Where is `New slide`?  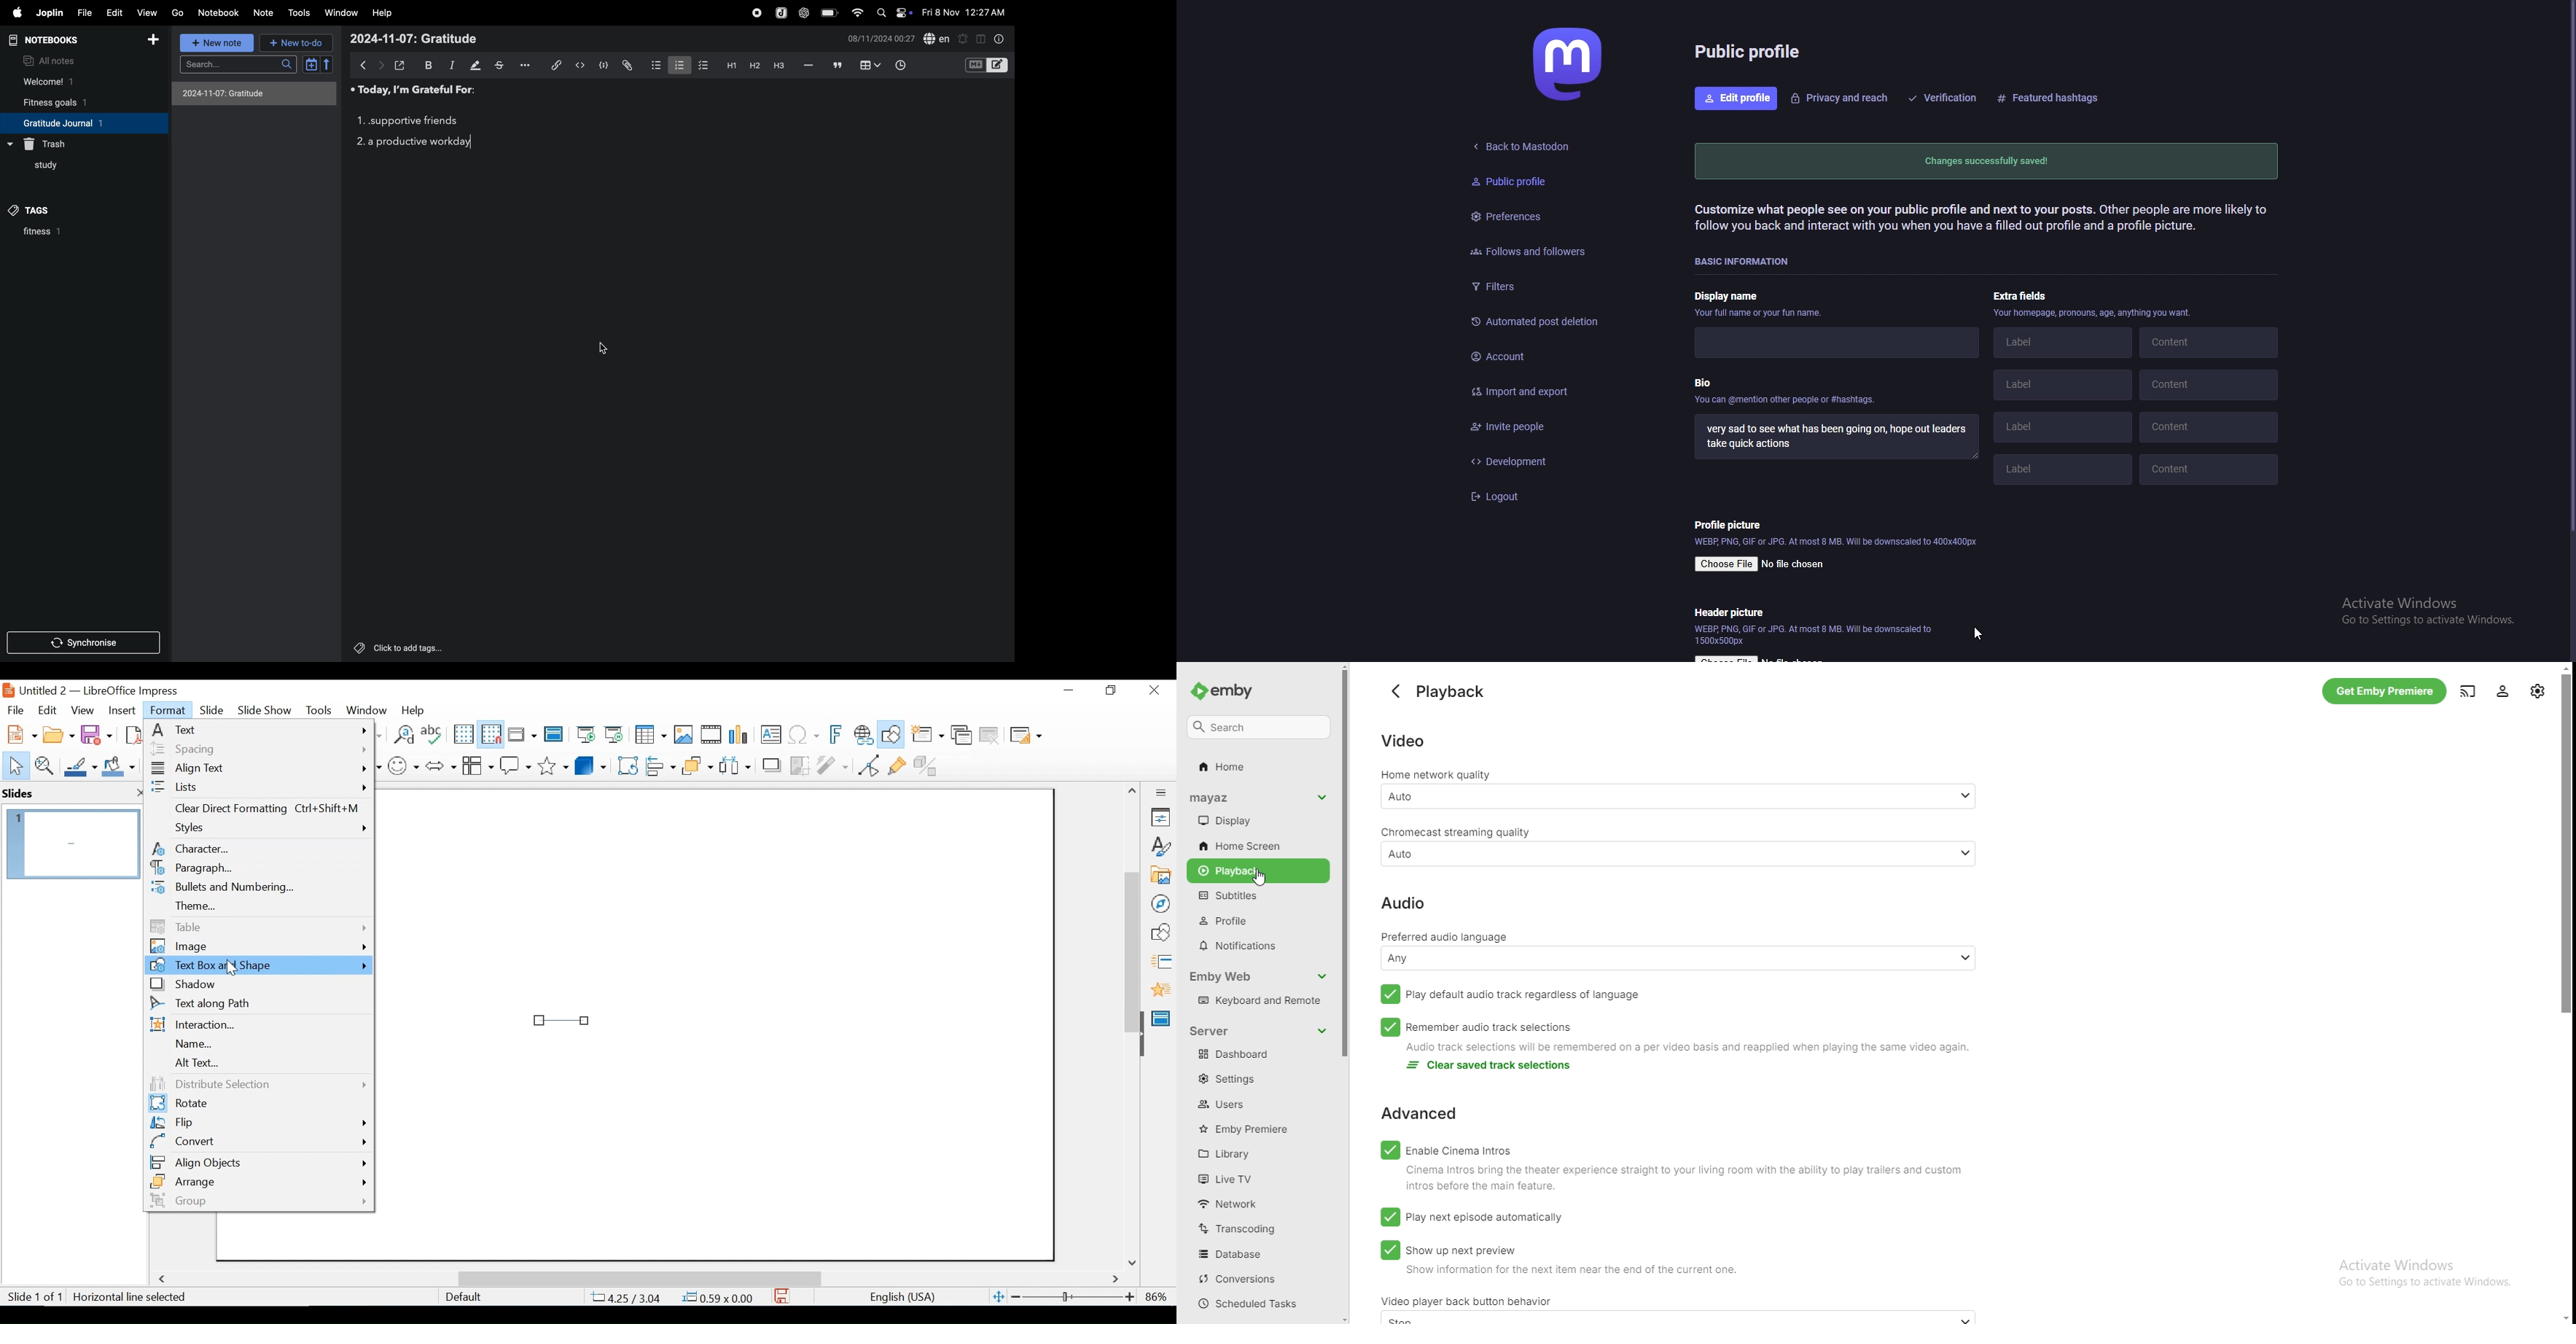 New slide is located at coordinates (927, 736).